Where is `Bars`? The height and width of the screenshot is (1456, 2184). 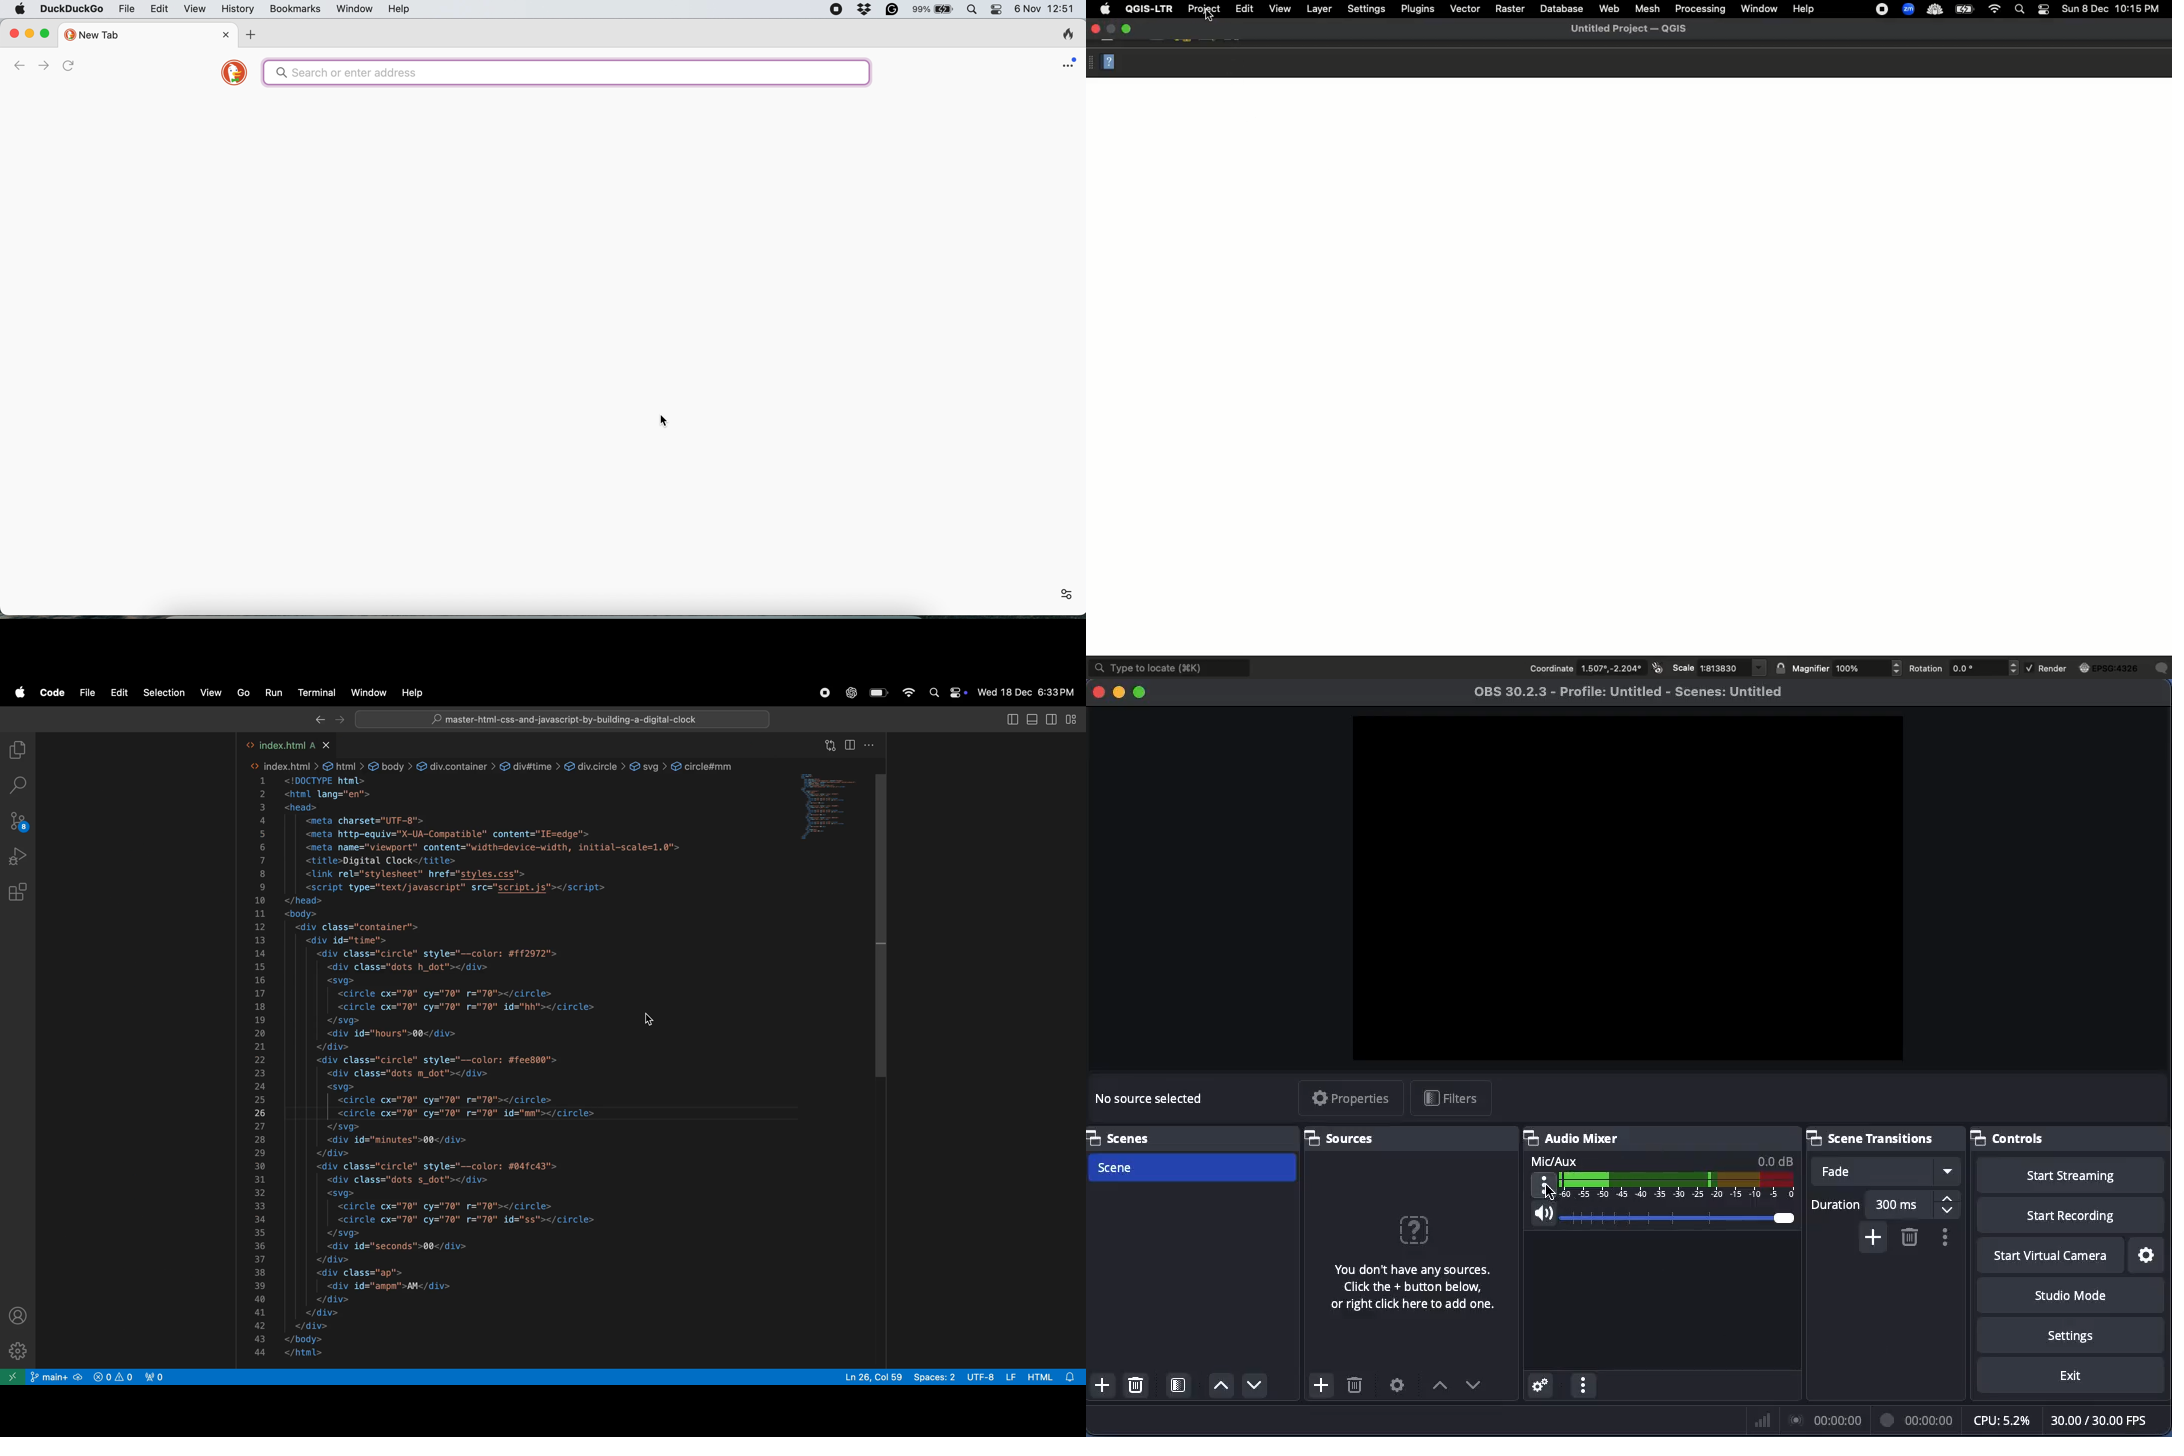 Bars is located at coordinates (1763, 1420).